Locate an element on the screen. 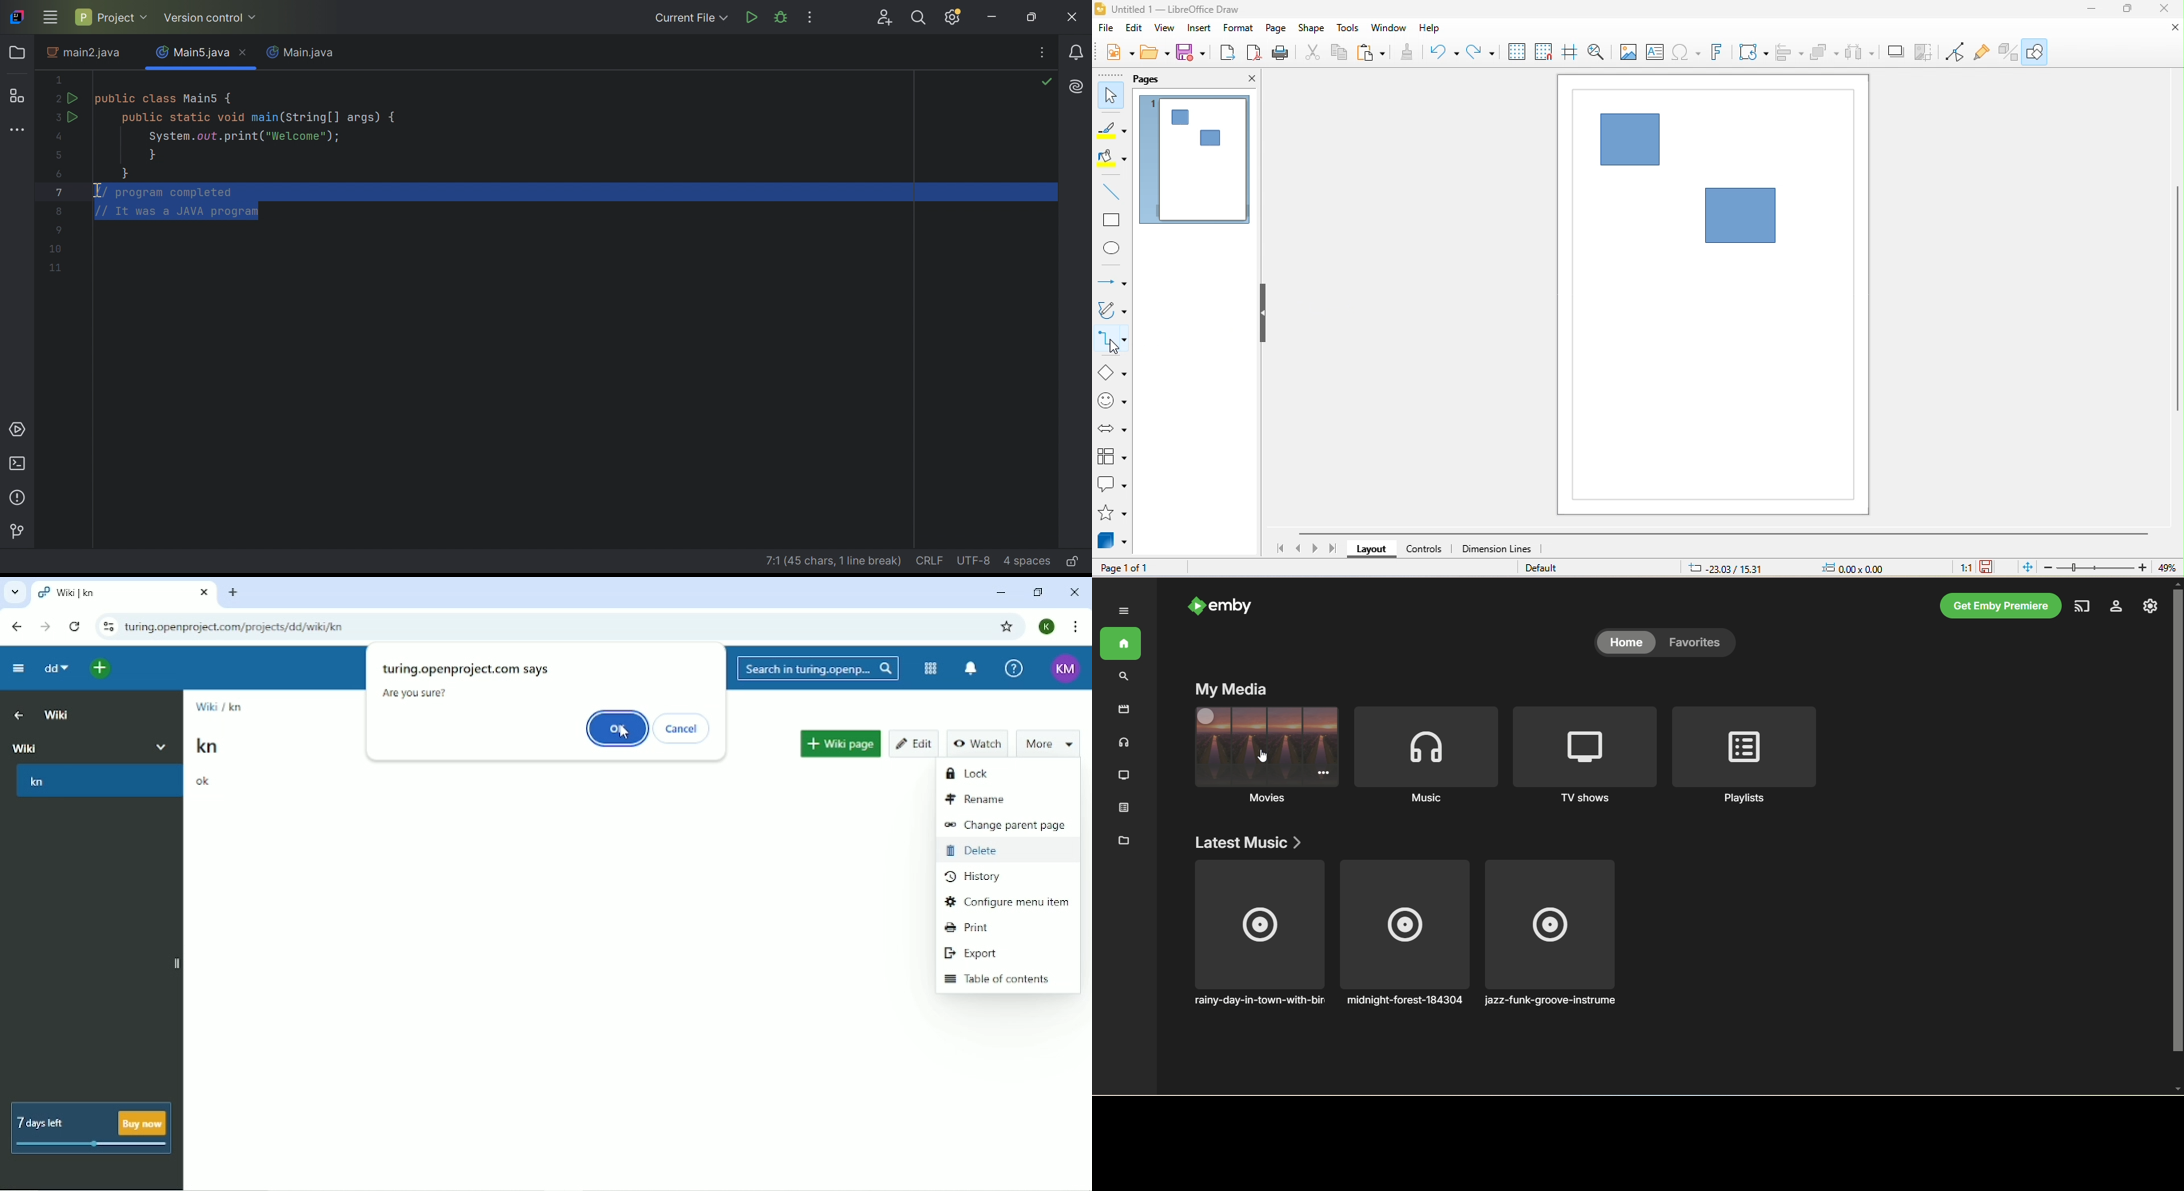 This screenshot has width=2184, height=1204. open is located at coordinates (1155, 54).